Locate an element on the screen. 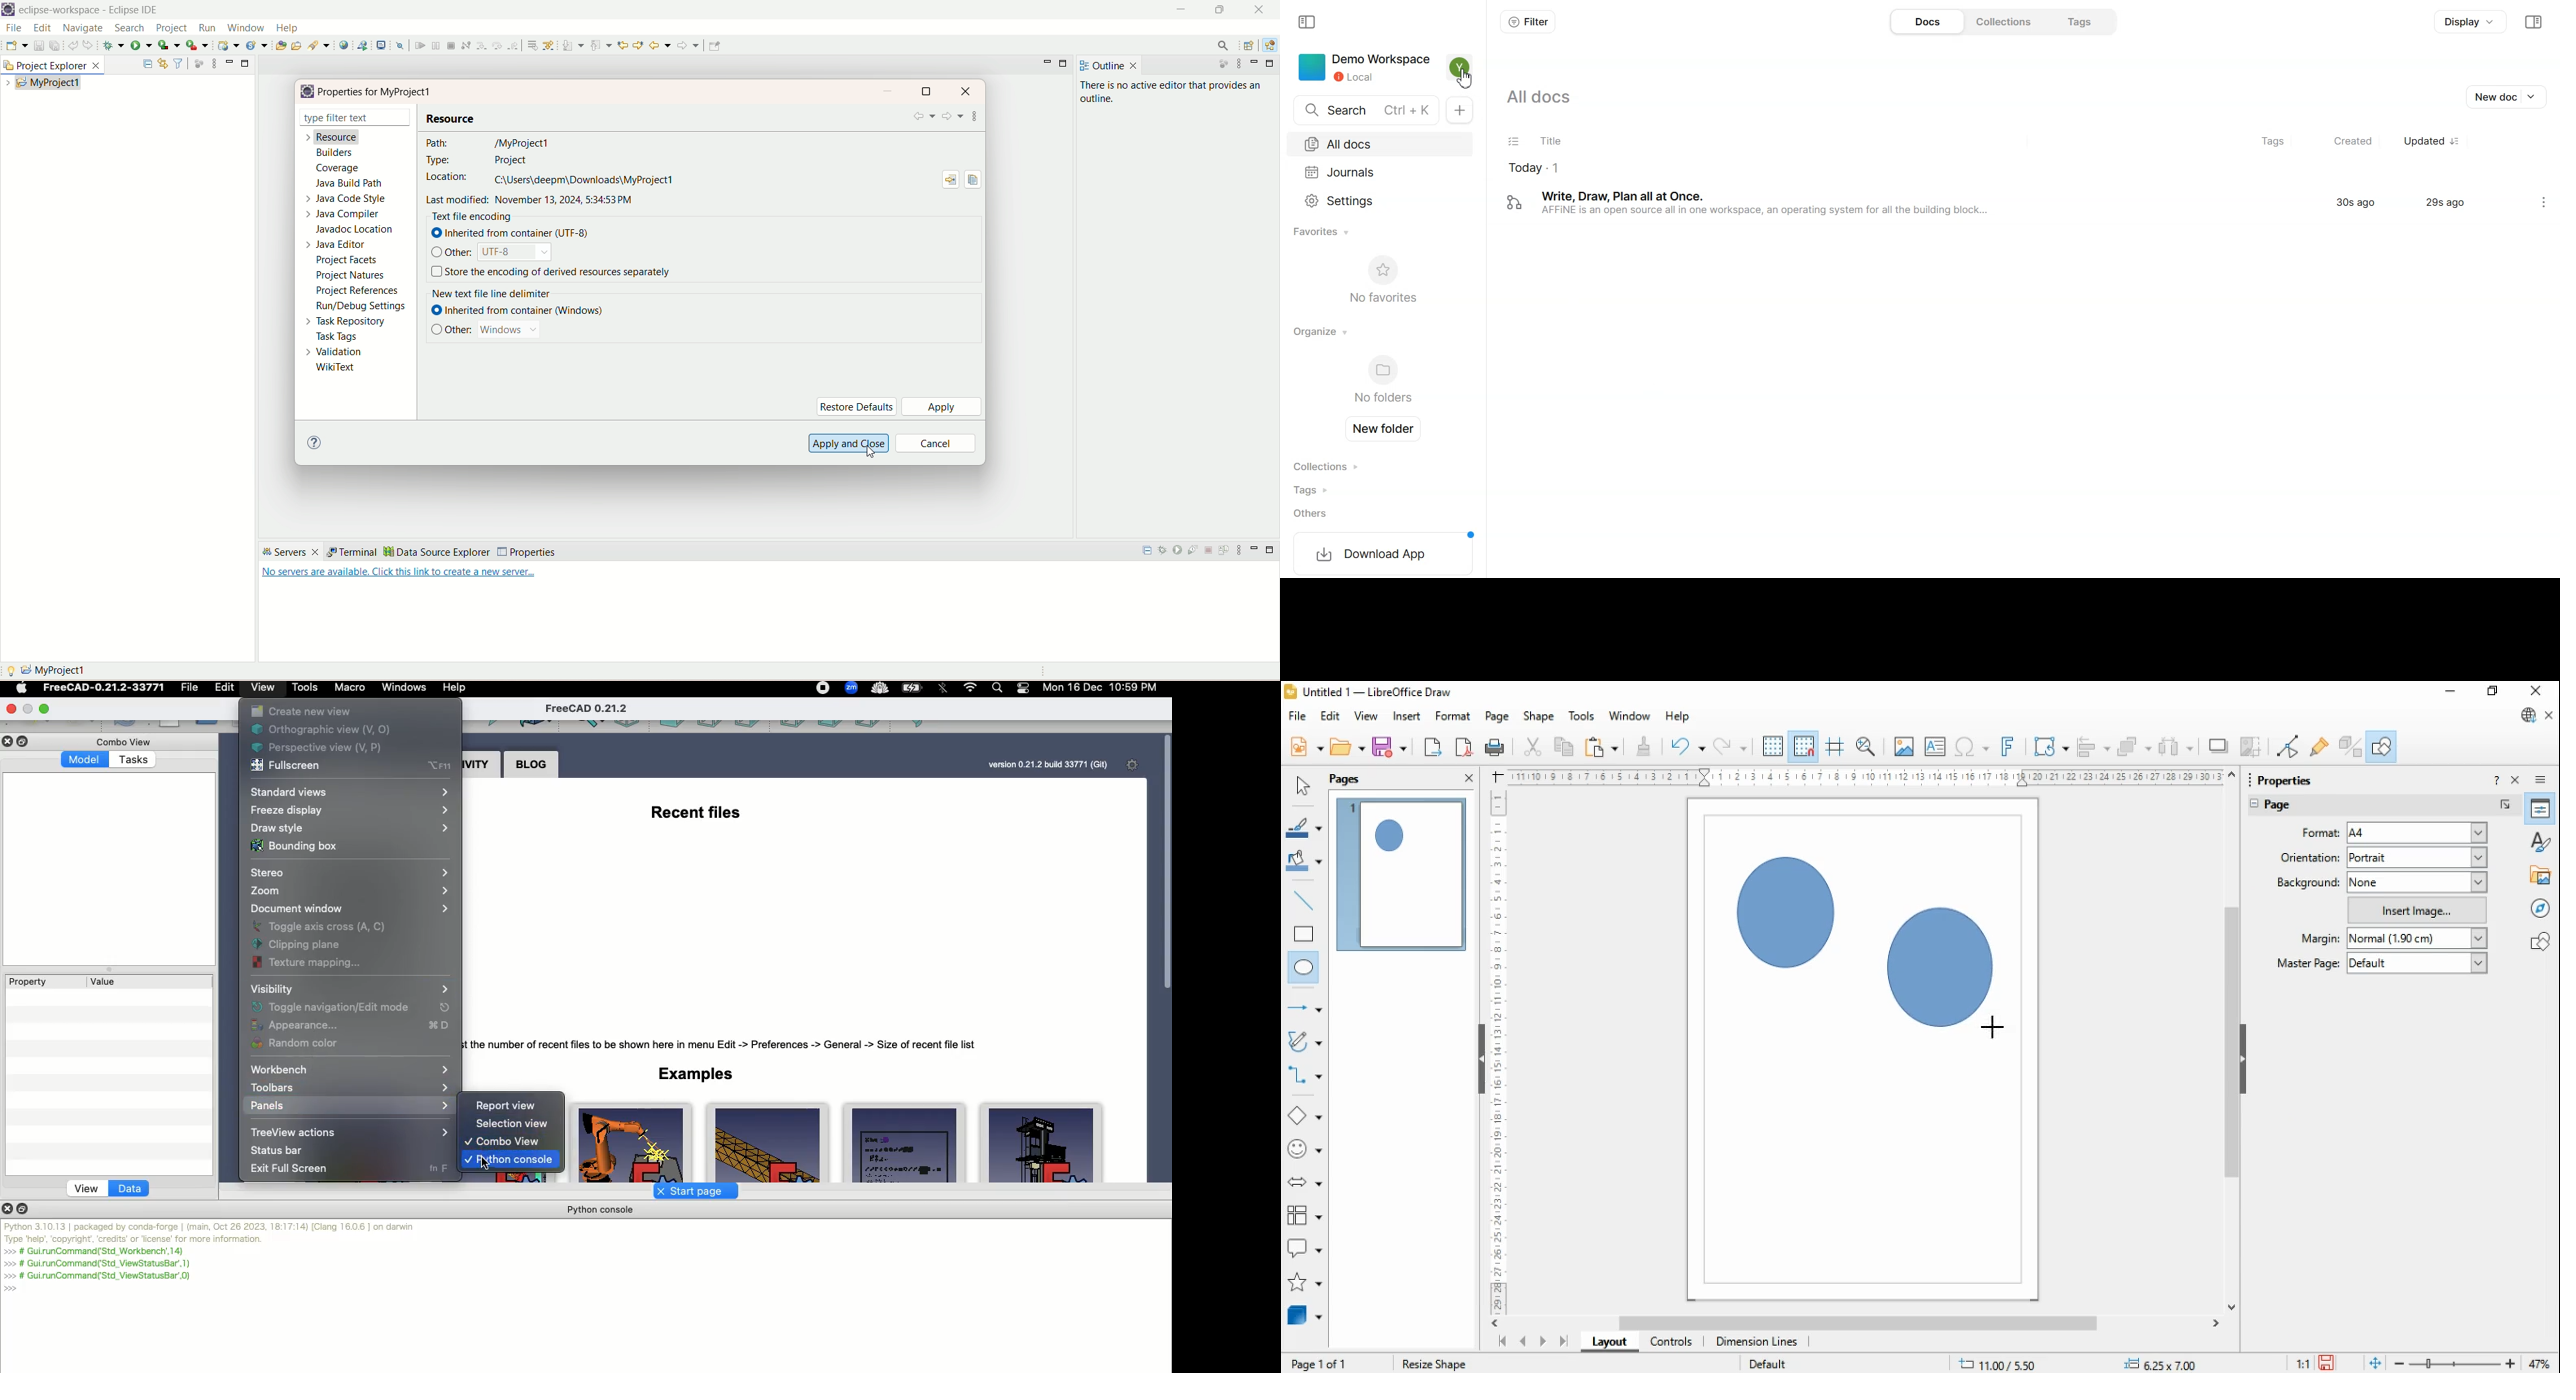 The width and height of the screenshot is (2576, 1400). cut is located at coordinates (1532, 746).